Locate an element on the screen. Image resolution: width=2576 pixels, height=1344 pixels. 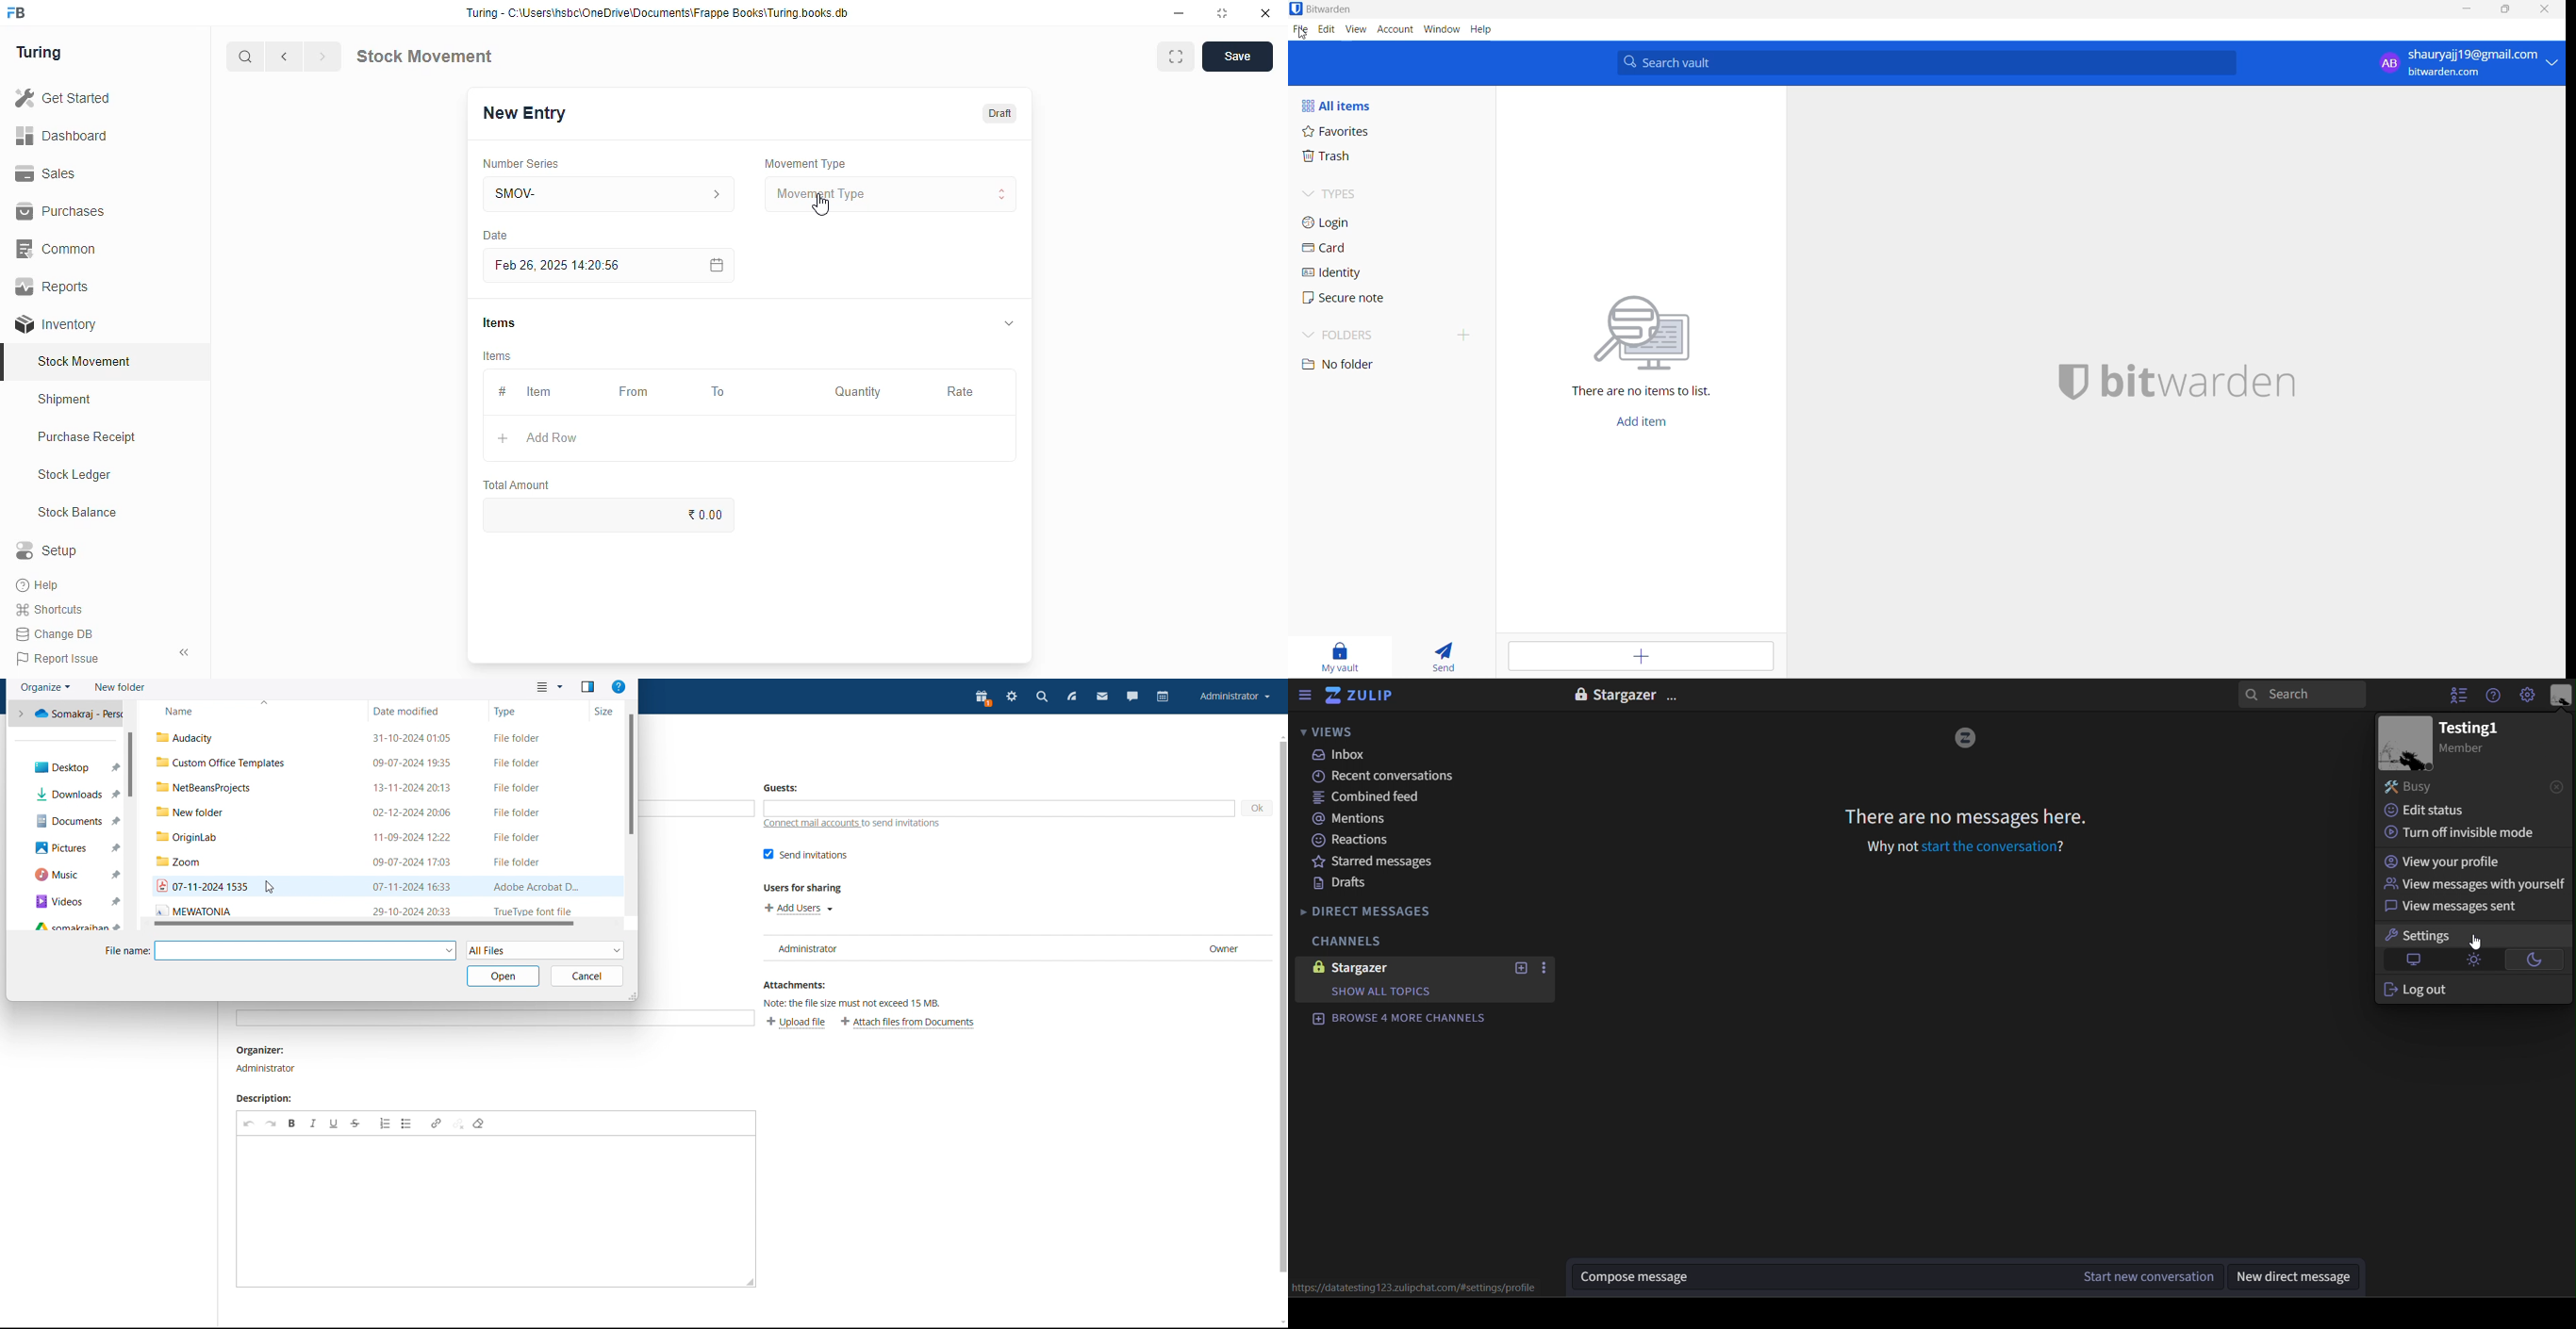
previous is located at coordinates (285, 57).